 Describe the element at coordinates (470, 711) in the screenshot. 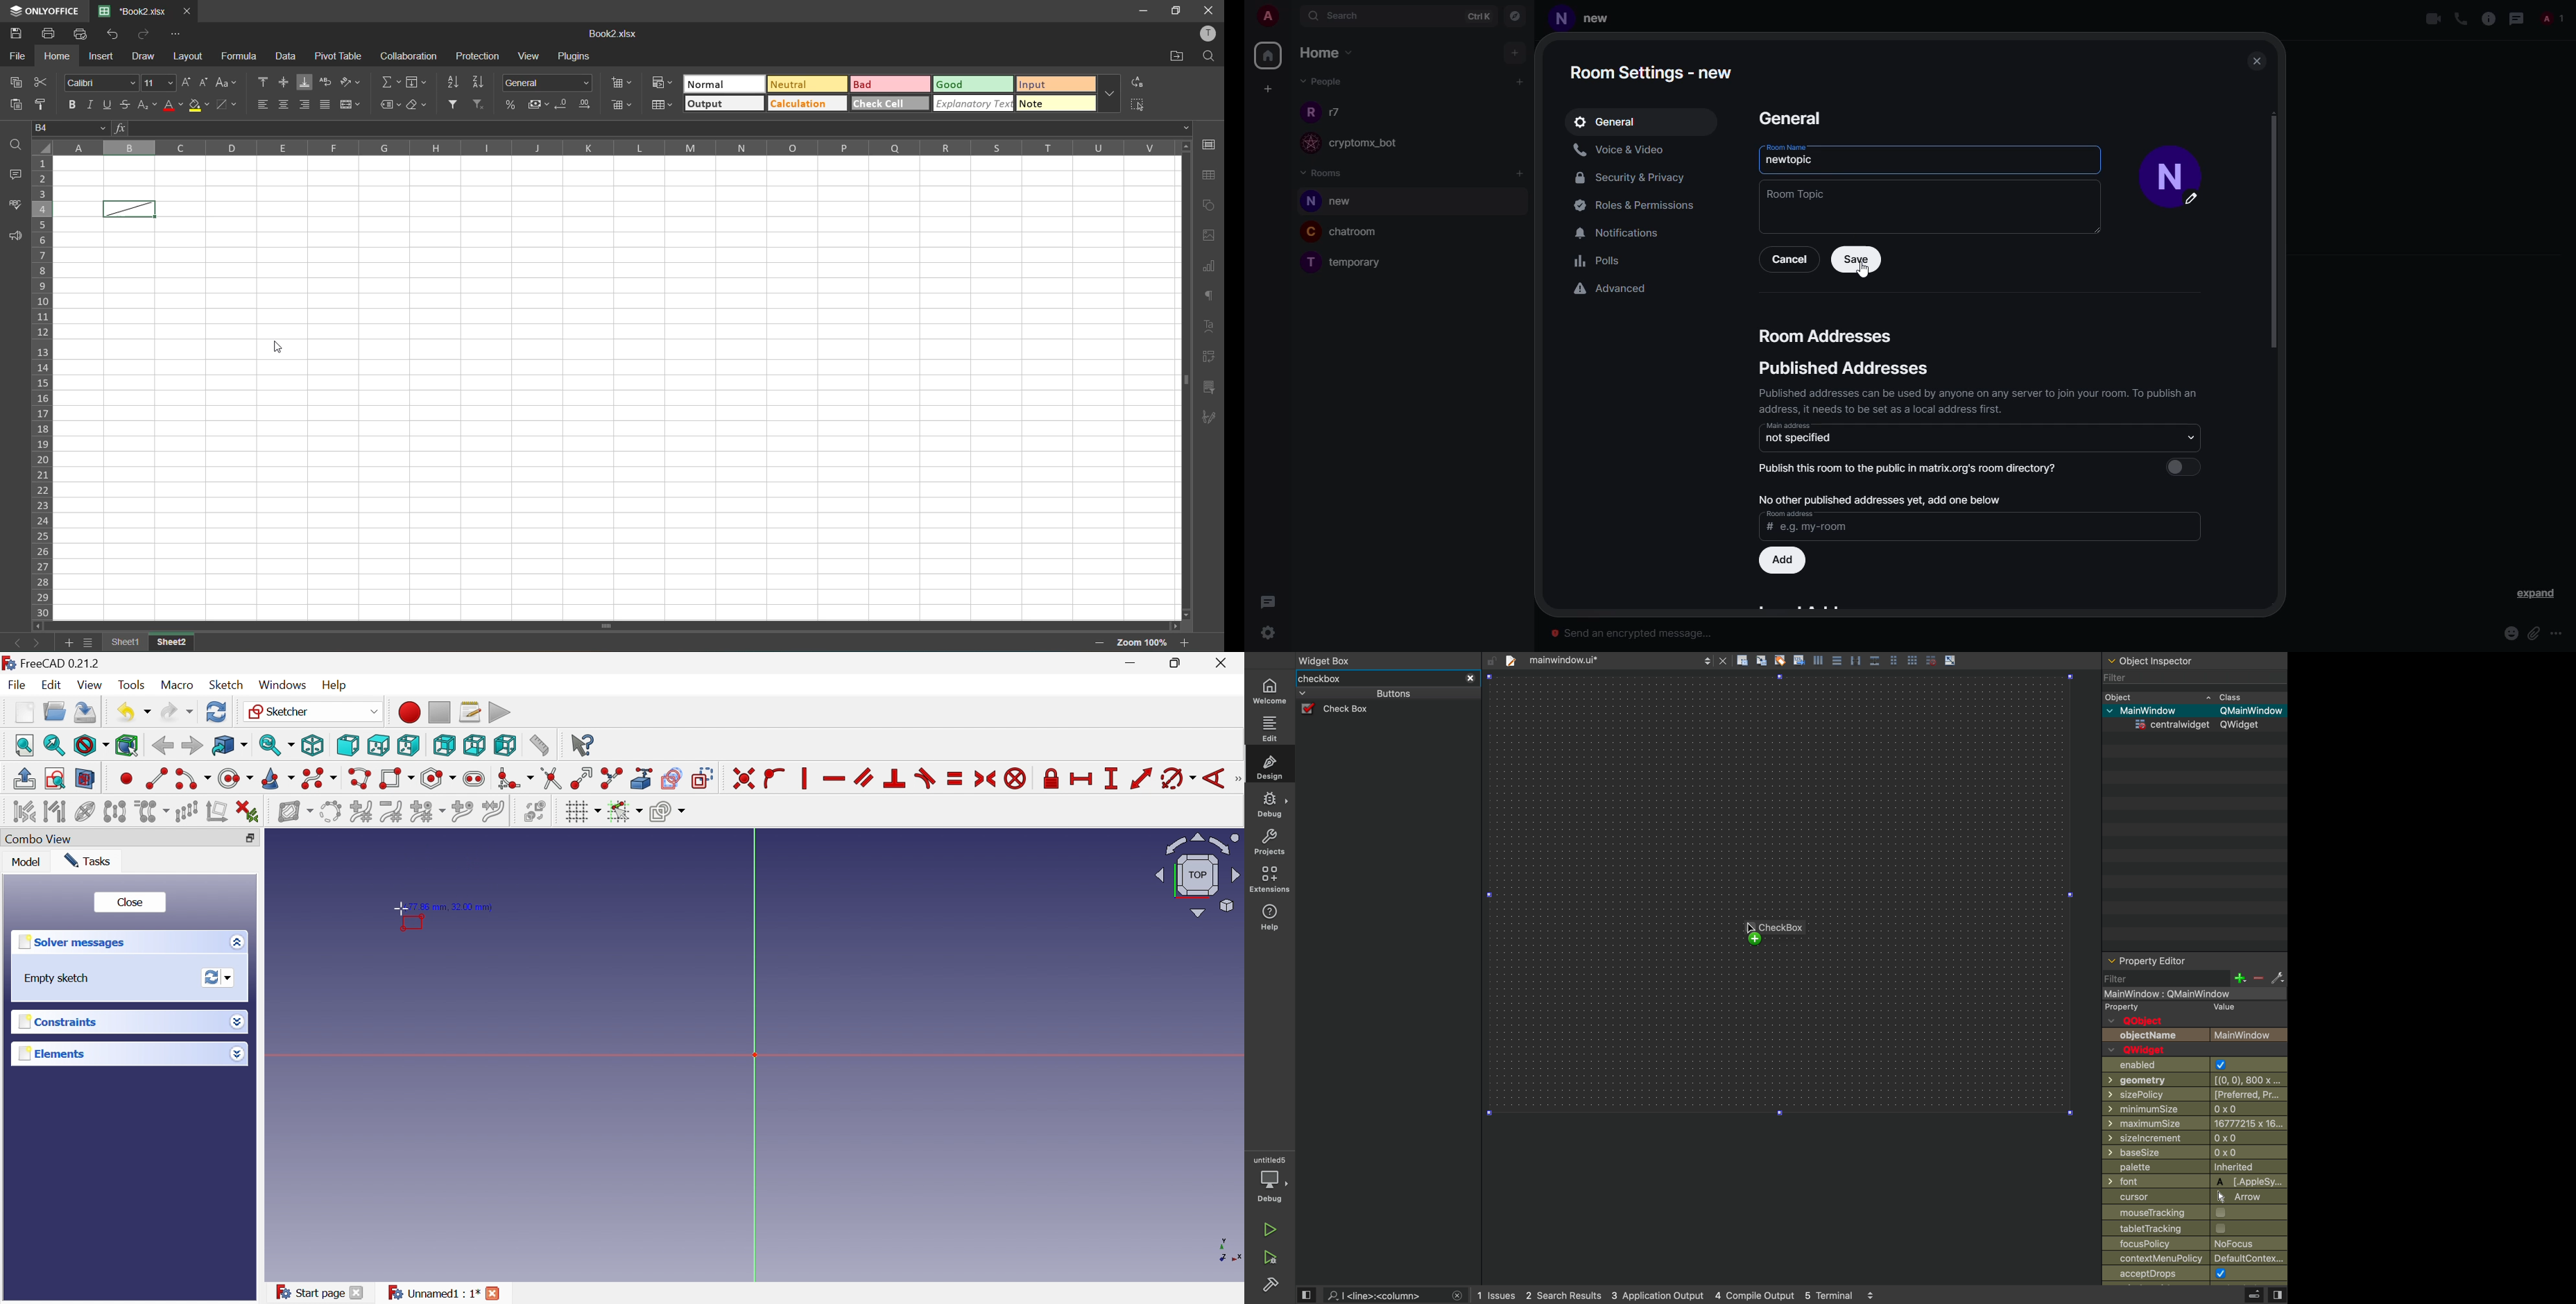

I see `Macros...` at that location.